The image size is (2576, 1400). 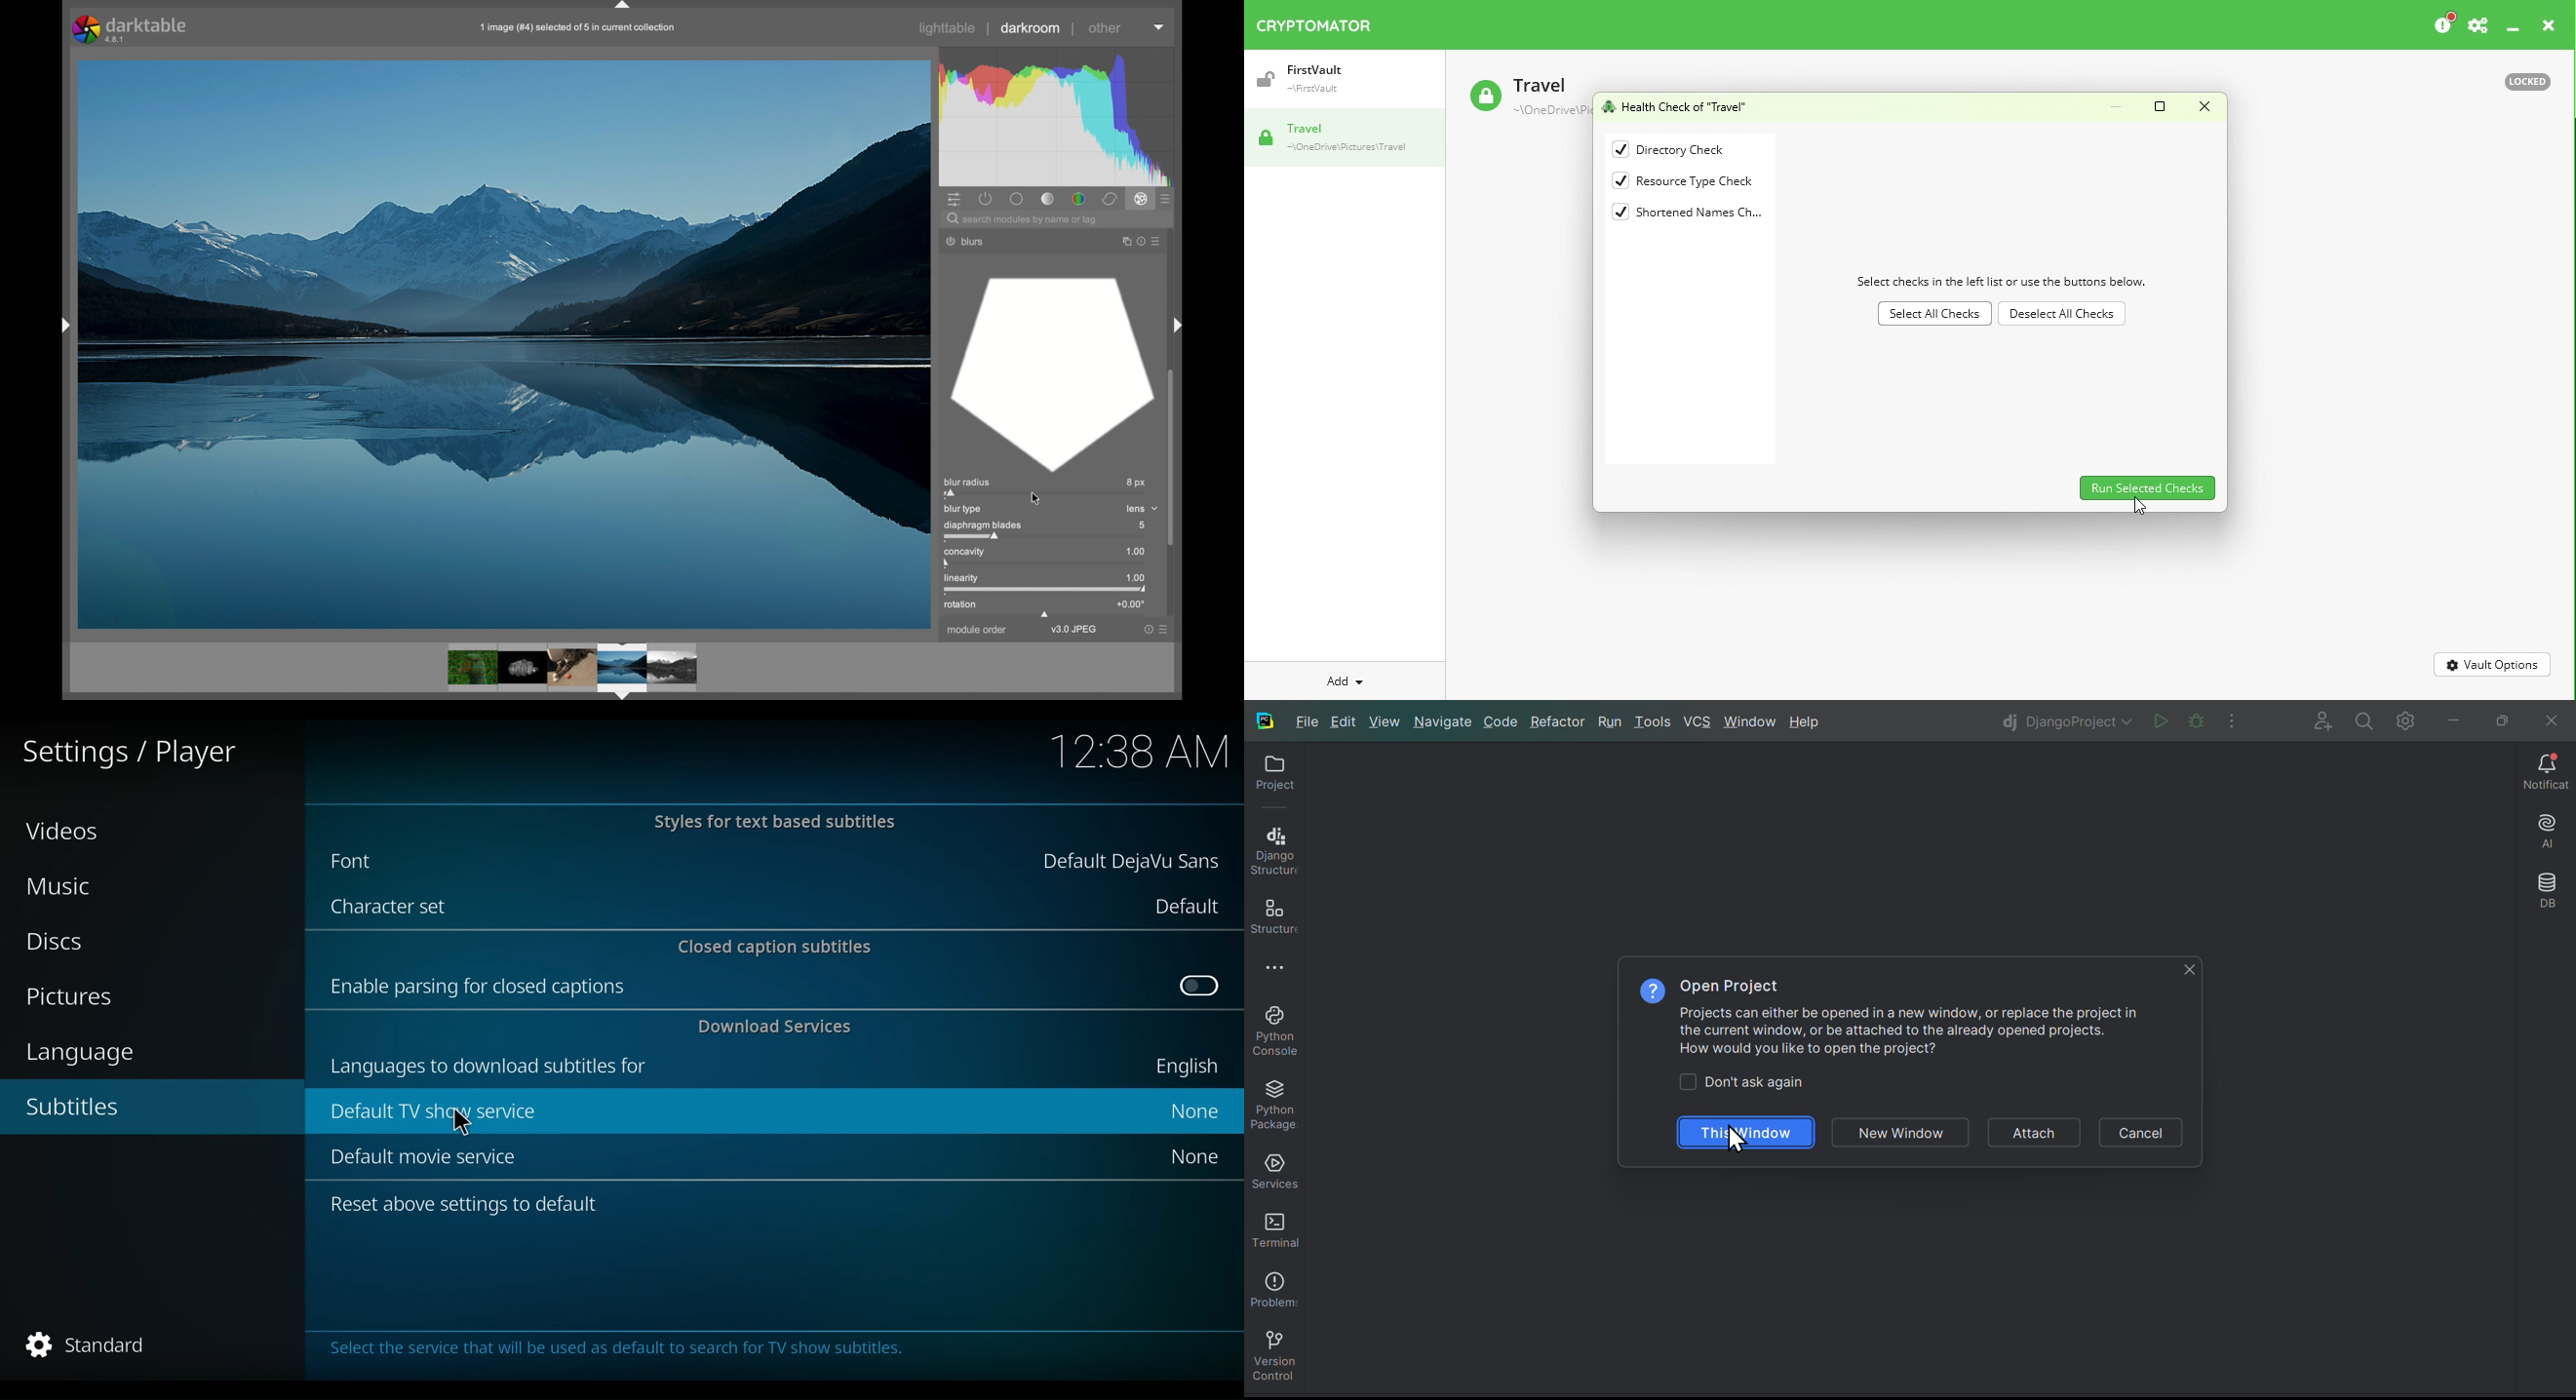 What do you see at coordinates (61, 942) in the screenshot?
I see `Discs` at bounding box center [61, 942].